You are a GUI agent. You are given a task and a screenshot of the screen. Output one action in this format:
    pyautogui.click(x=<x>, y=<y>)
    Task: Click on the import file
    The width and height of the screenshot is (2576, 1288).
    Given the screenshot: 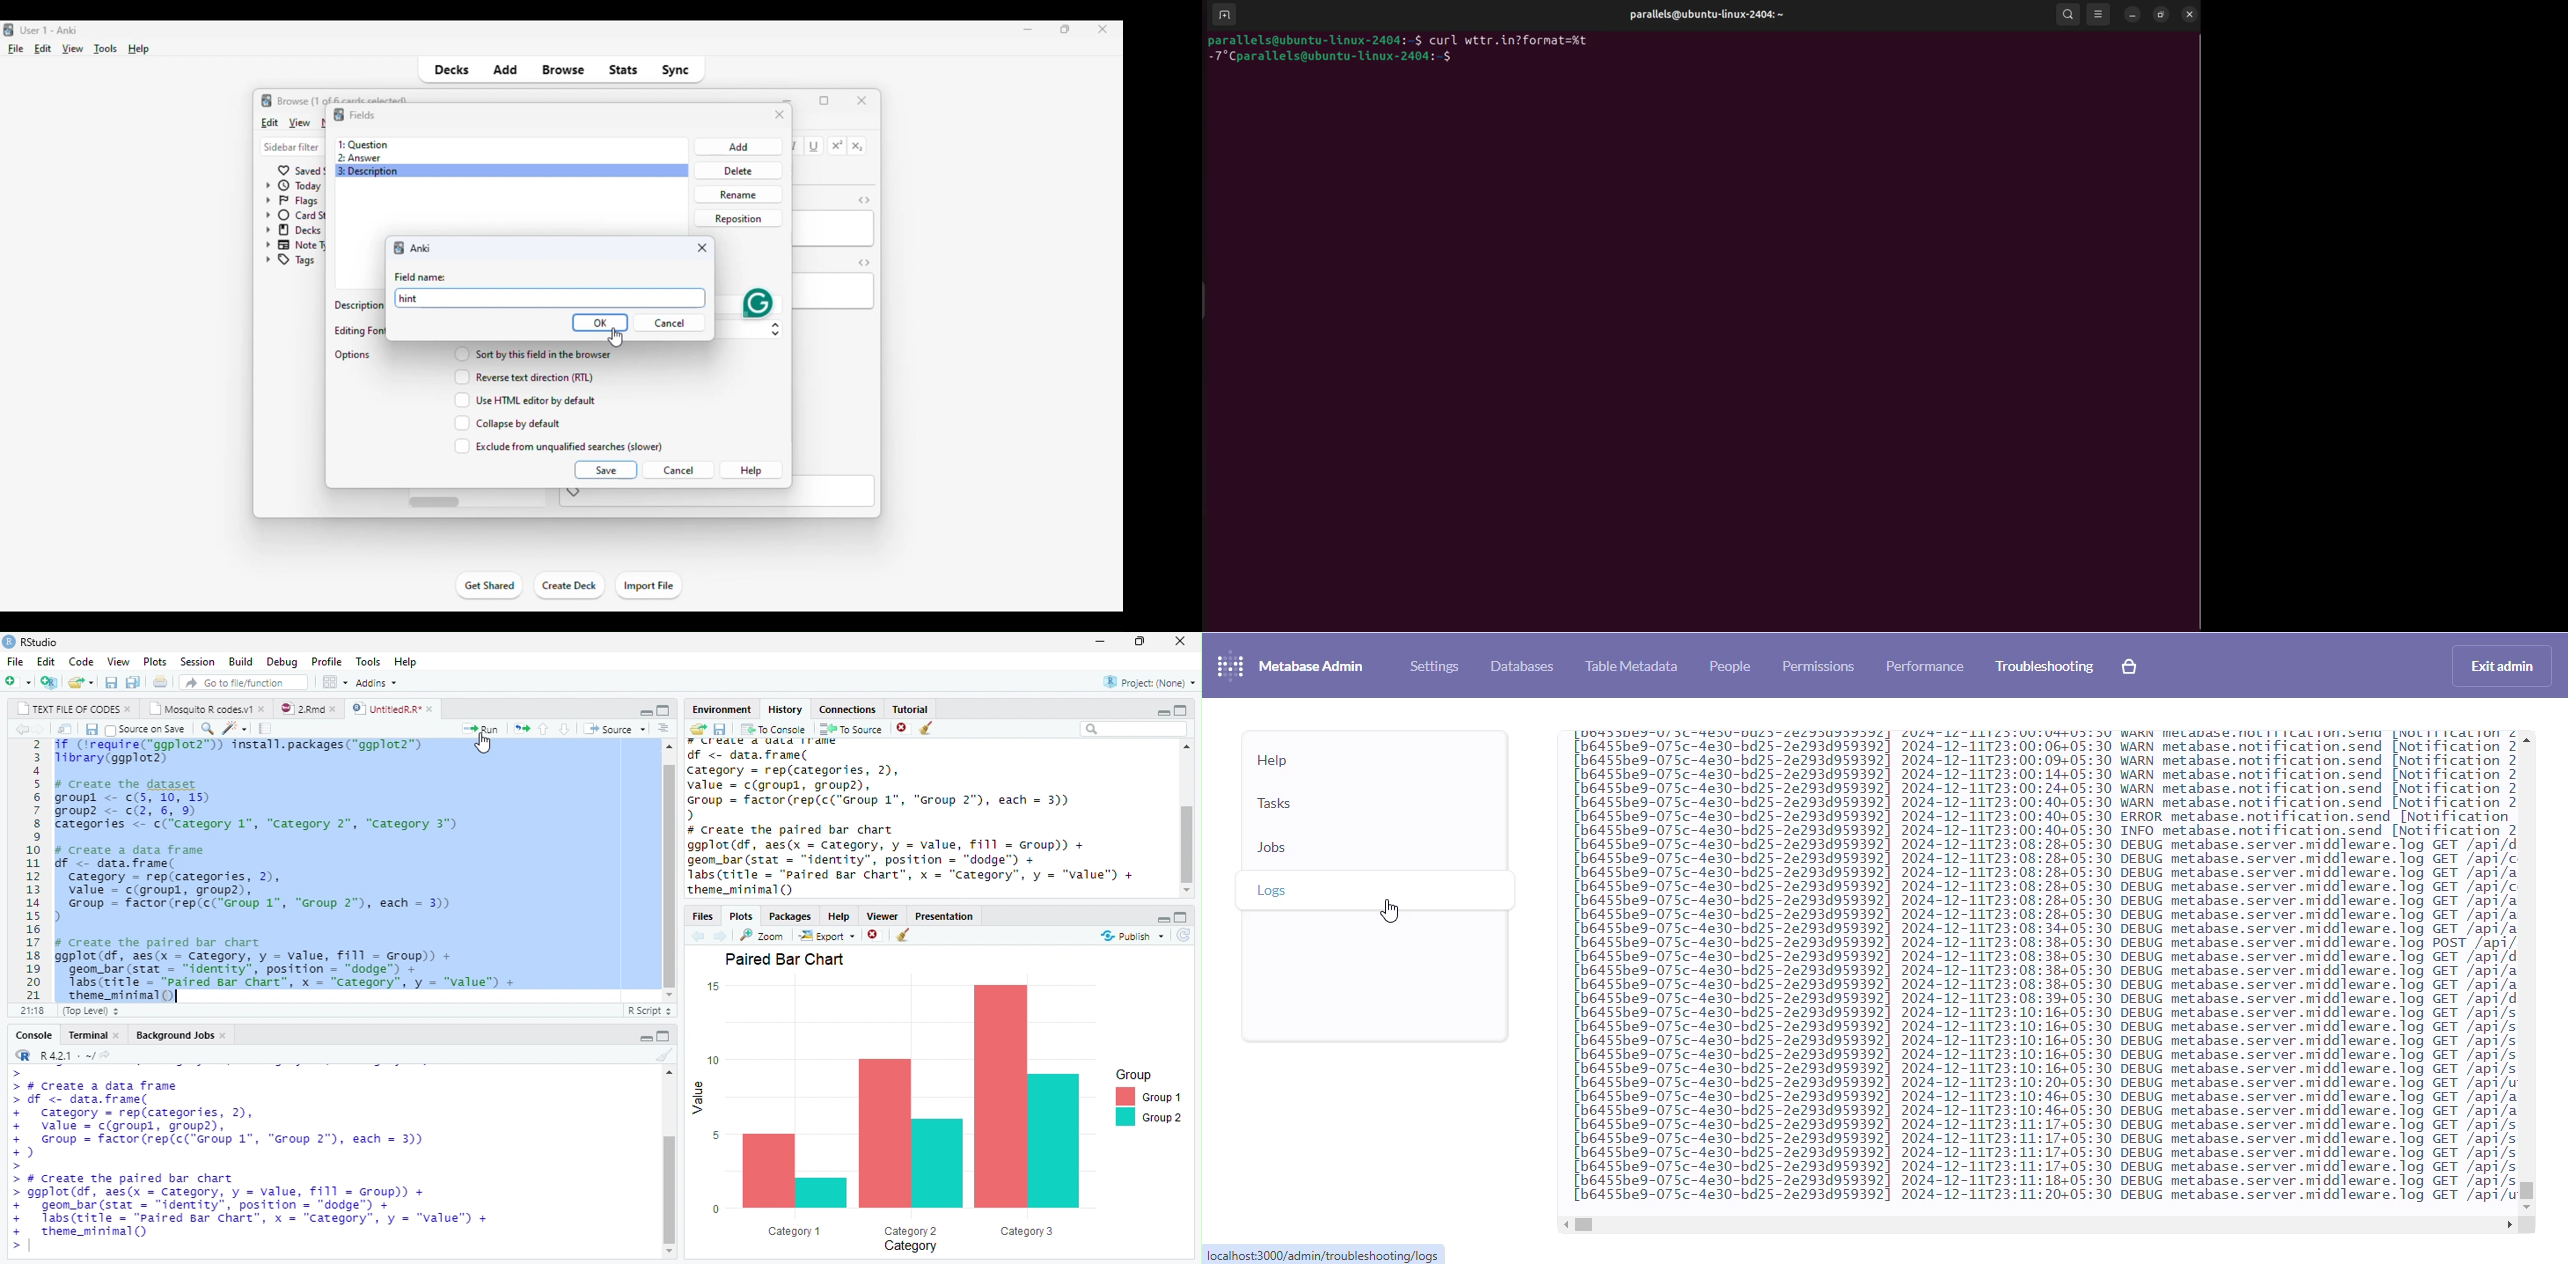 What is the action you would take?
    pyautogui.click(x=648, y=586)
    